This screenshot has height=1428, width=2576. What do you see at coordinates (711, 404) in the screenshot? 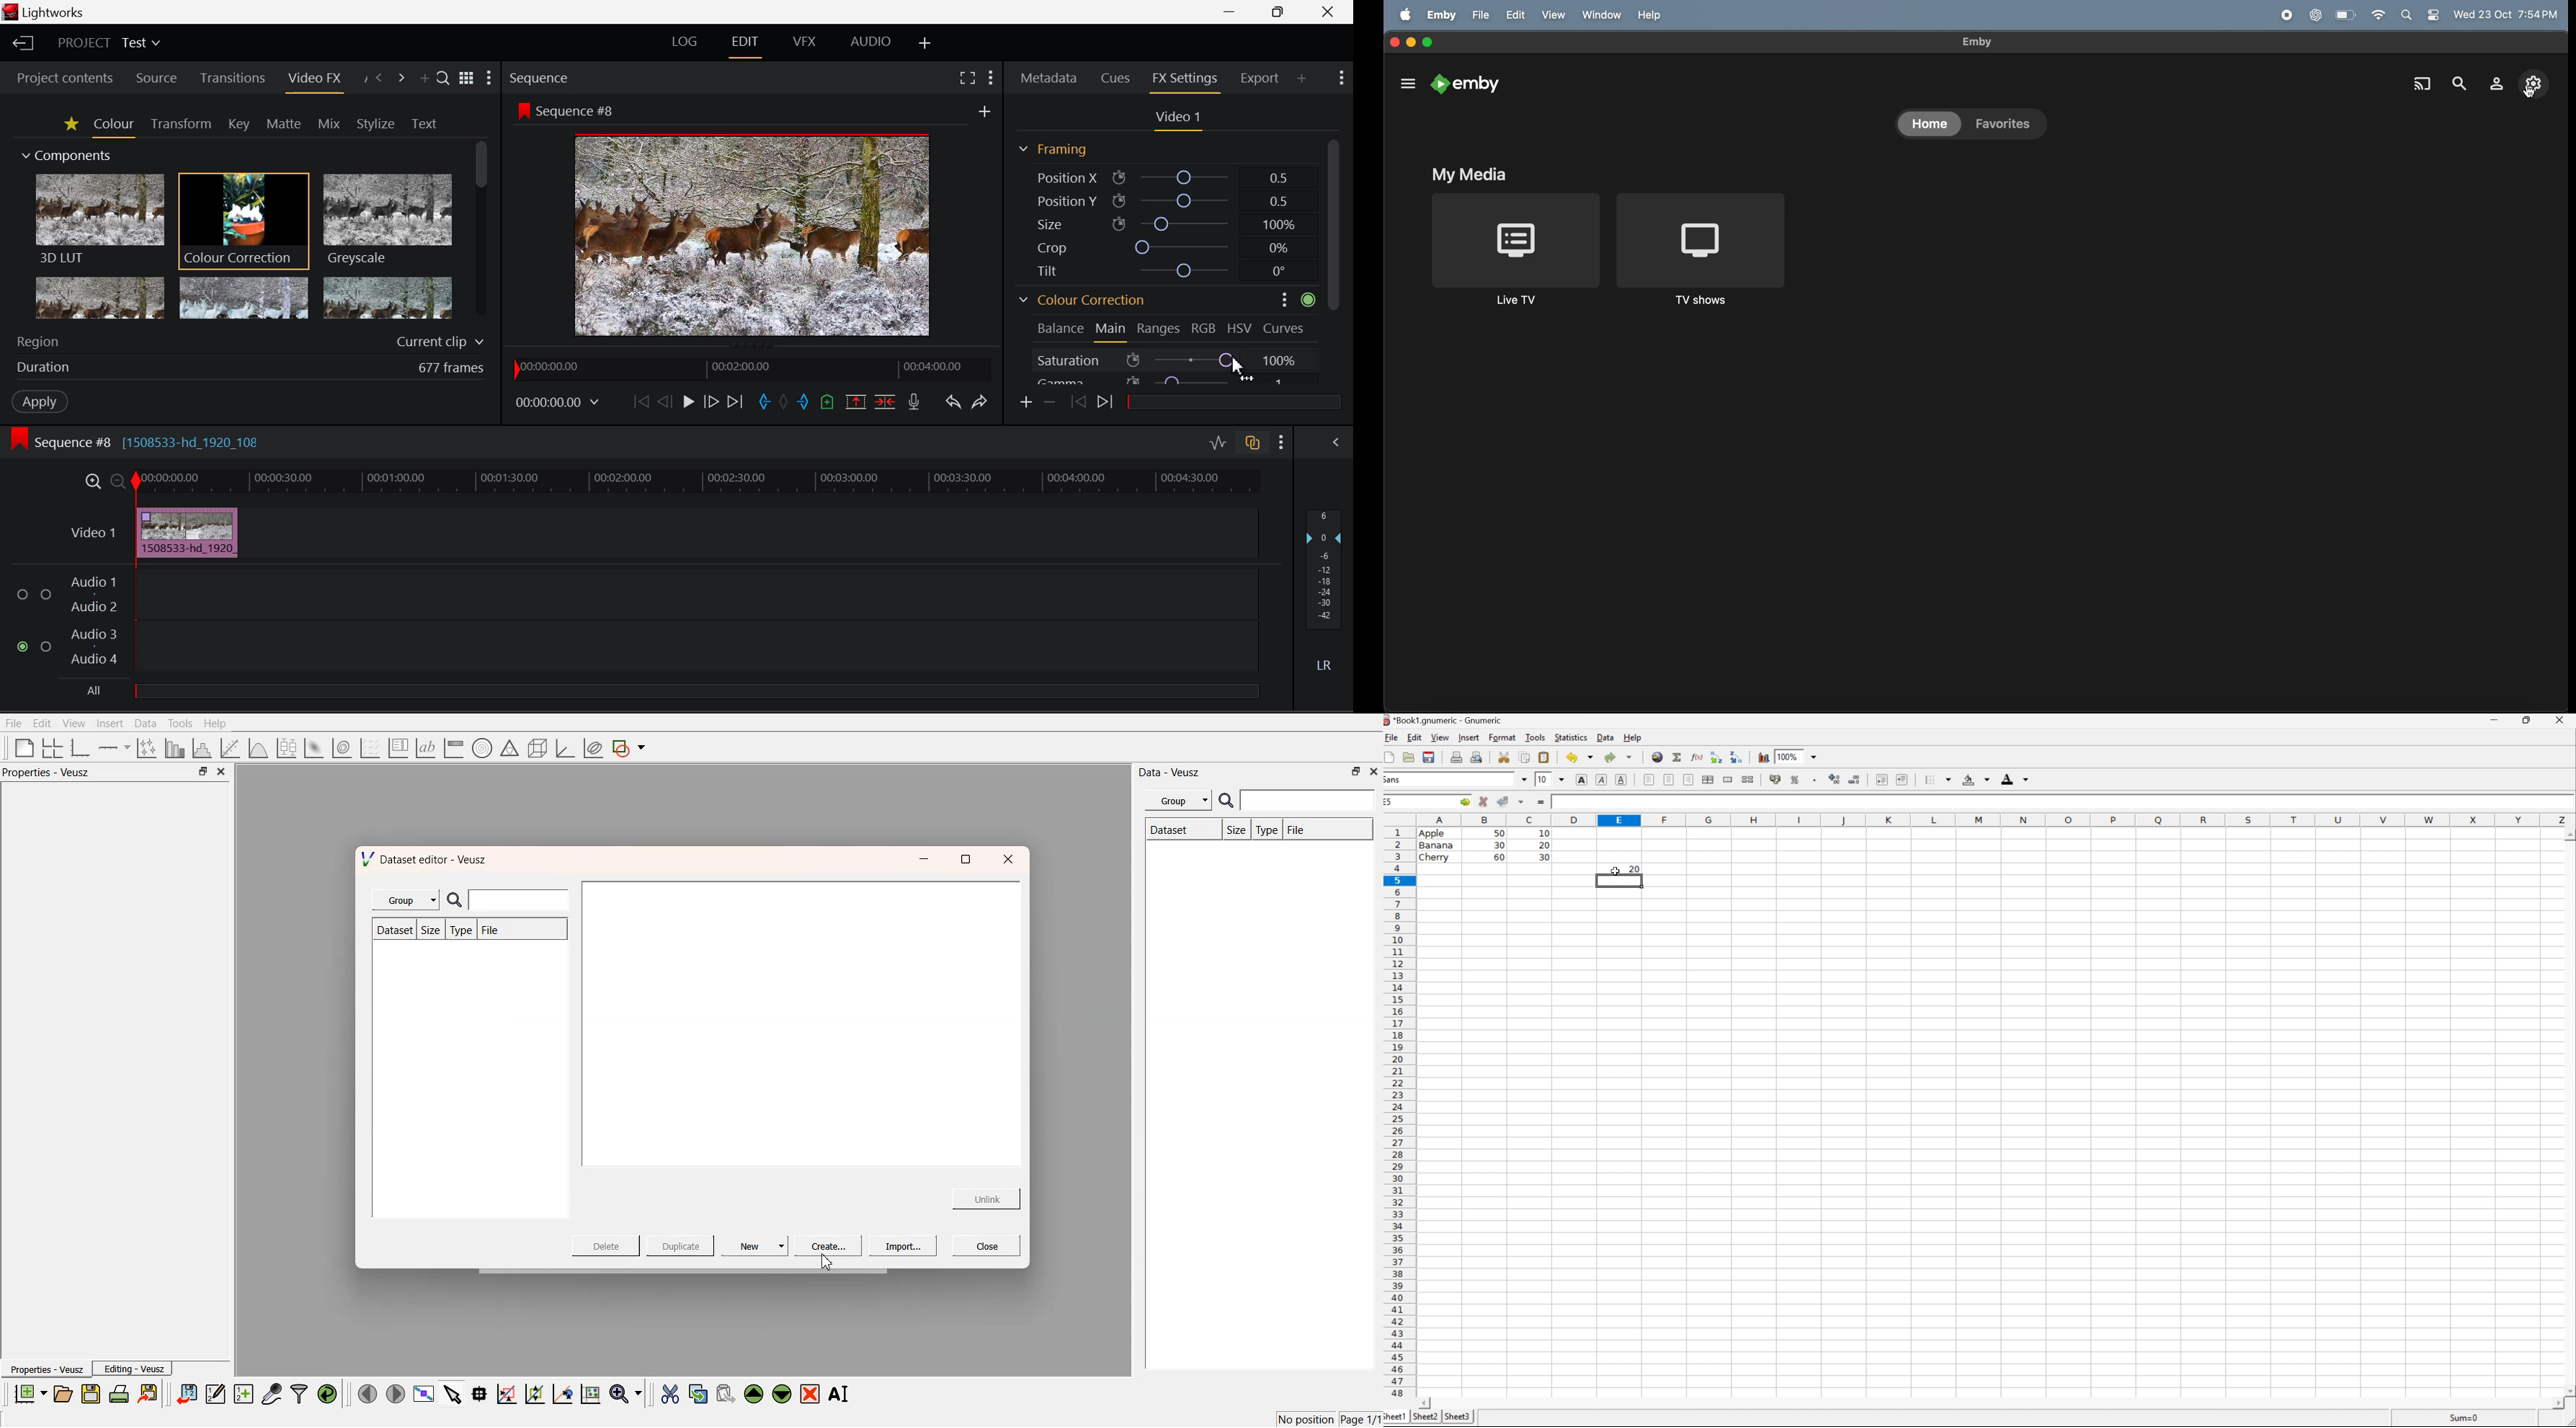
I see `Go Forward` at bounding box center [711, 404].